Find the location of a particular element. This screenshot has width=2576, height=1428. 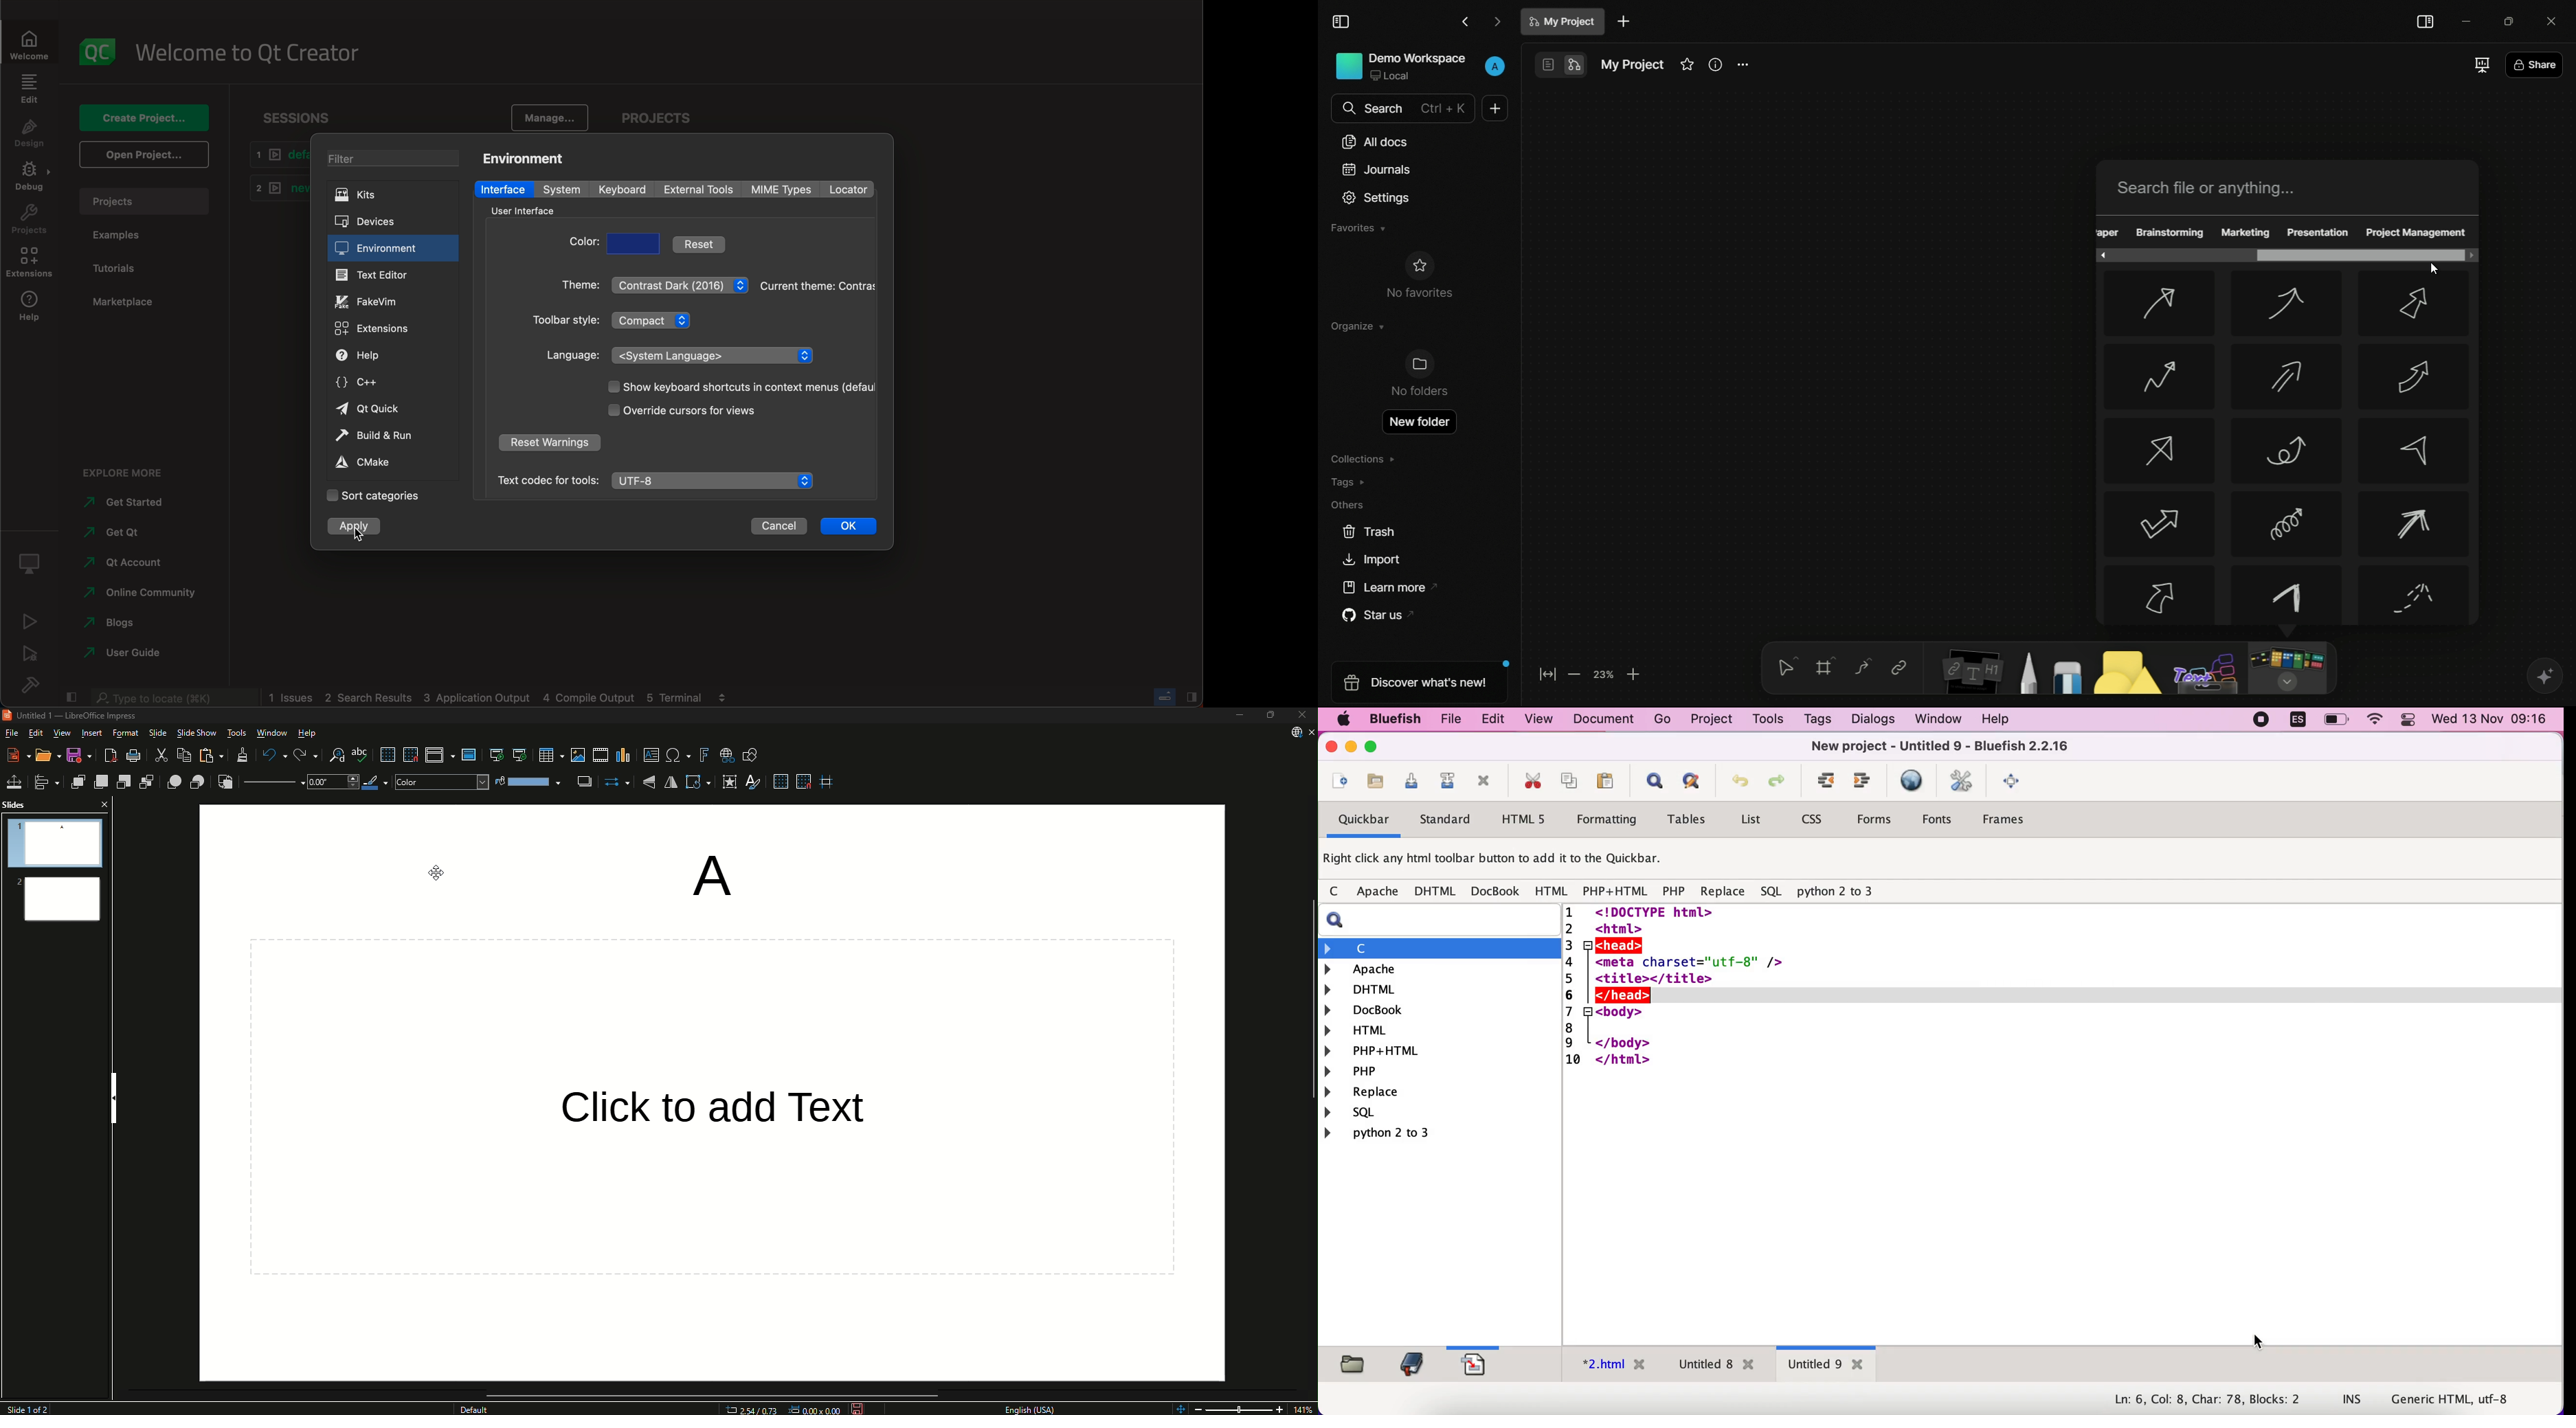

lines, column, blocks is located at coordinates (2200, 1400).